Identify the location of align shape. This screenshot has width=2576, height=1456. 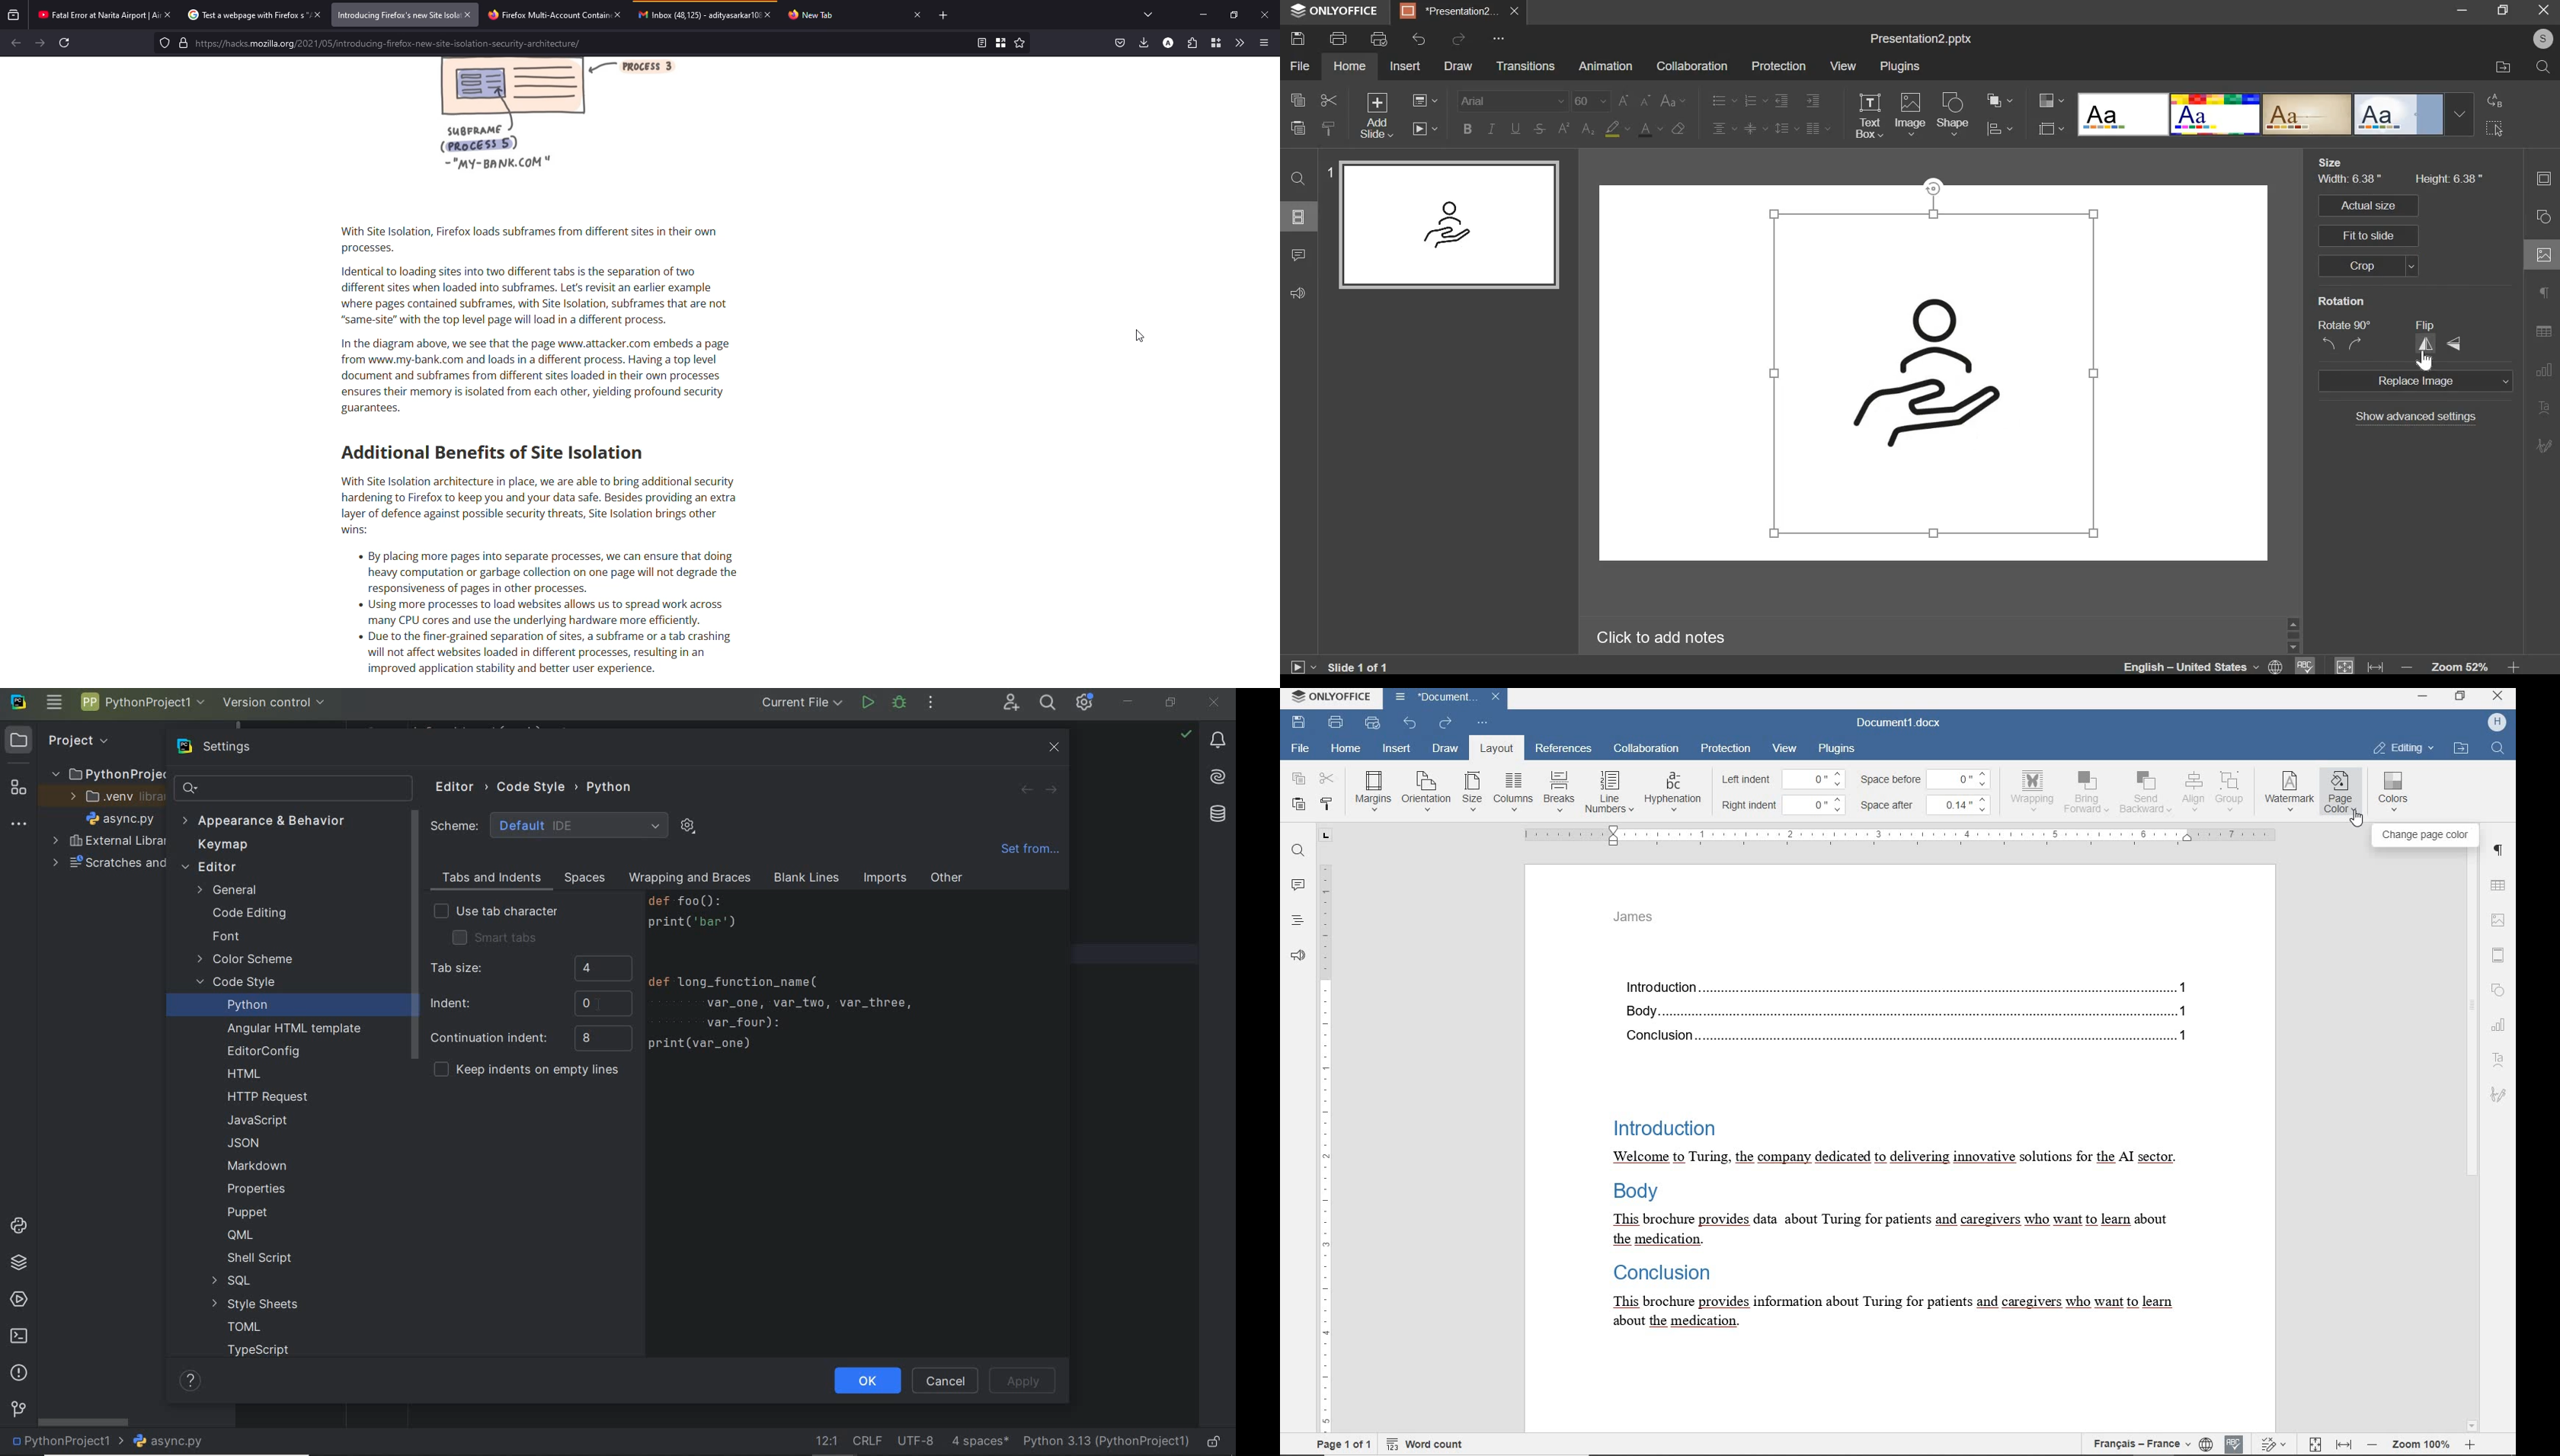
(2003, 129).